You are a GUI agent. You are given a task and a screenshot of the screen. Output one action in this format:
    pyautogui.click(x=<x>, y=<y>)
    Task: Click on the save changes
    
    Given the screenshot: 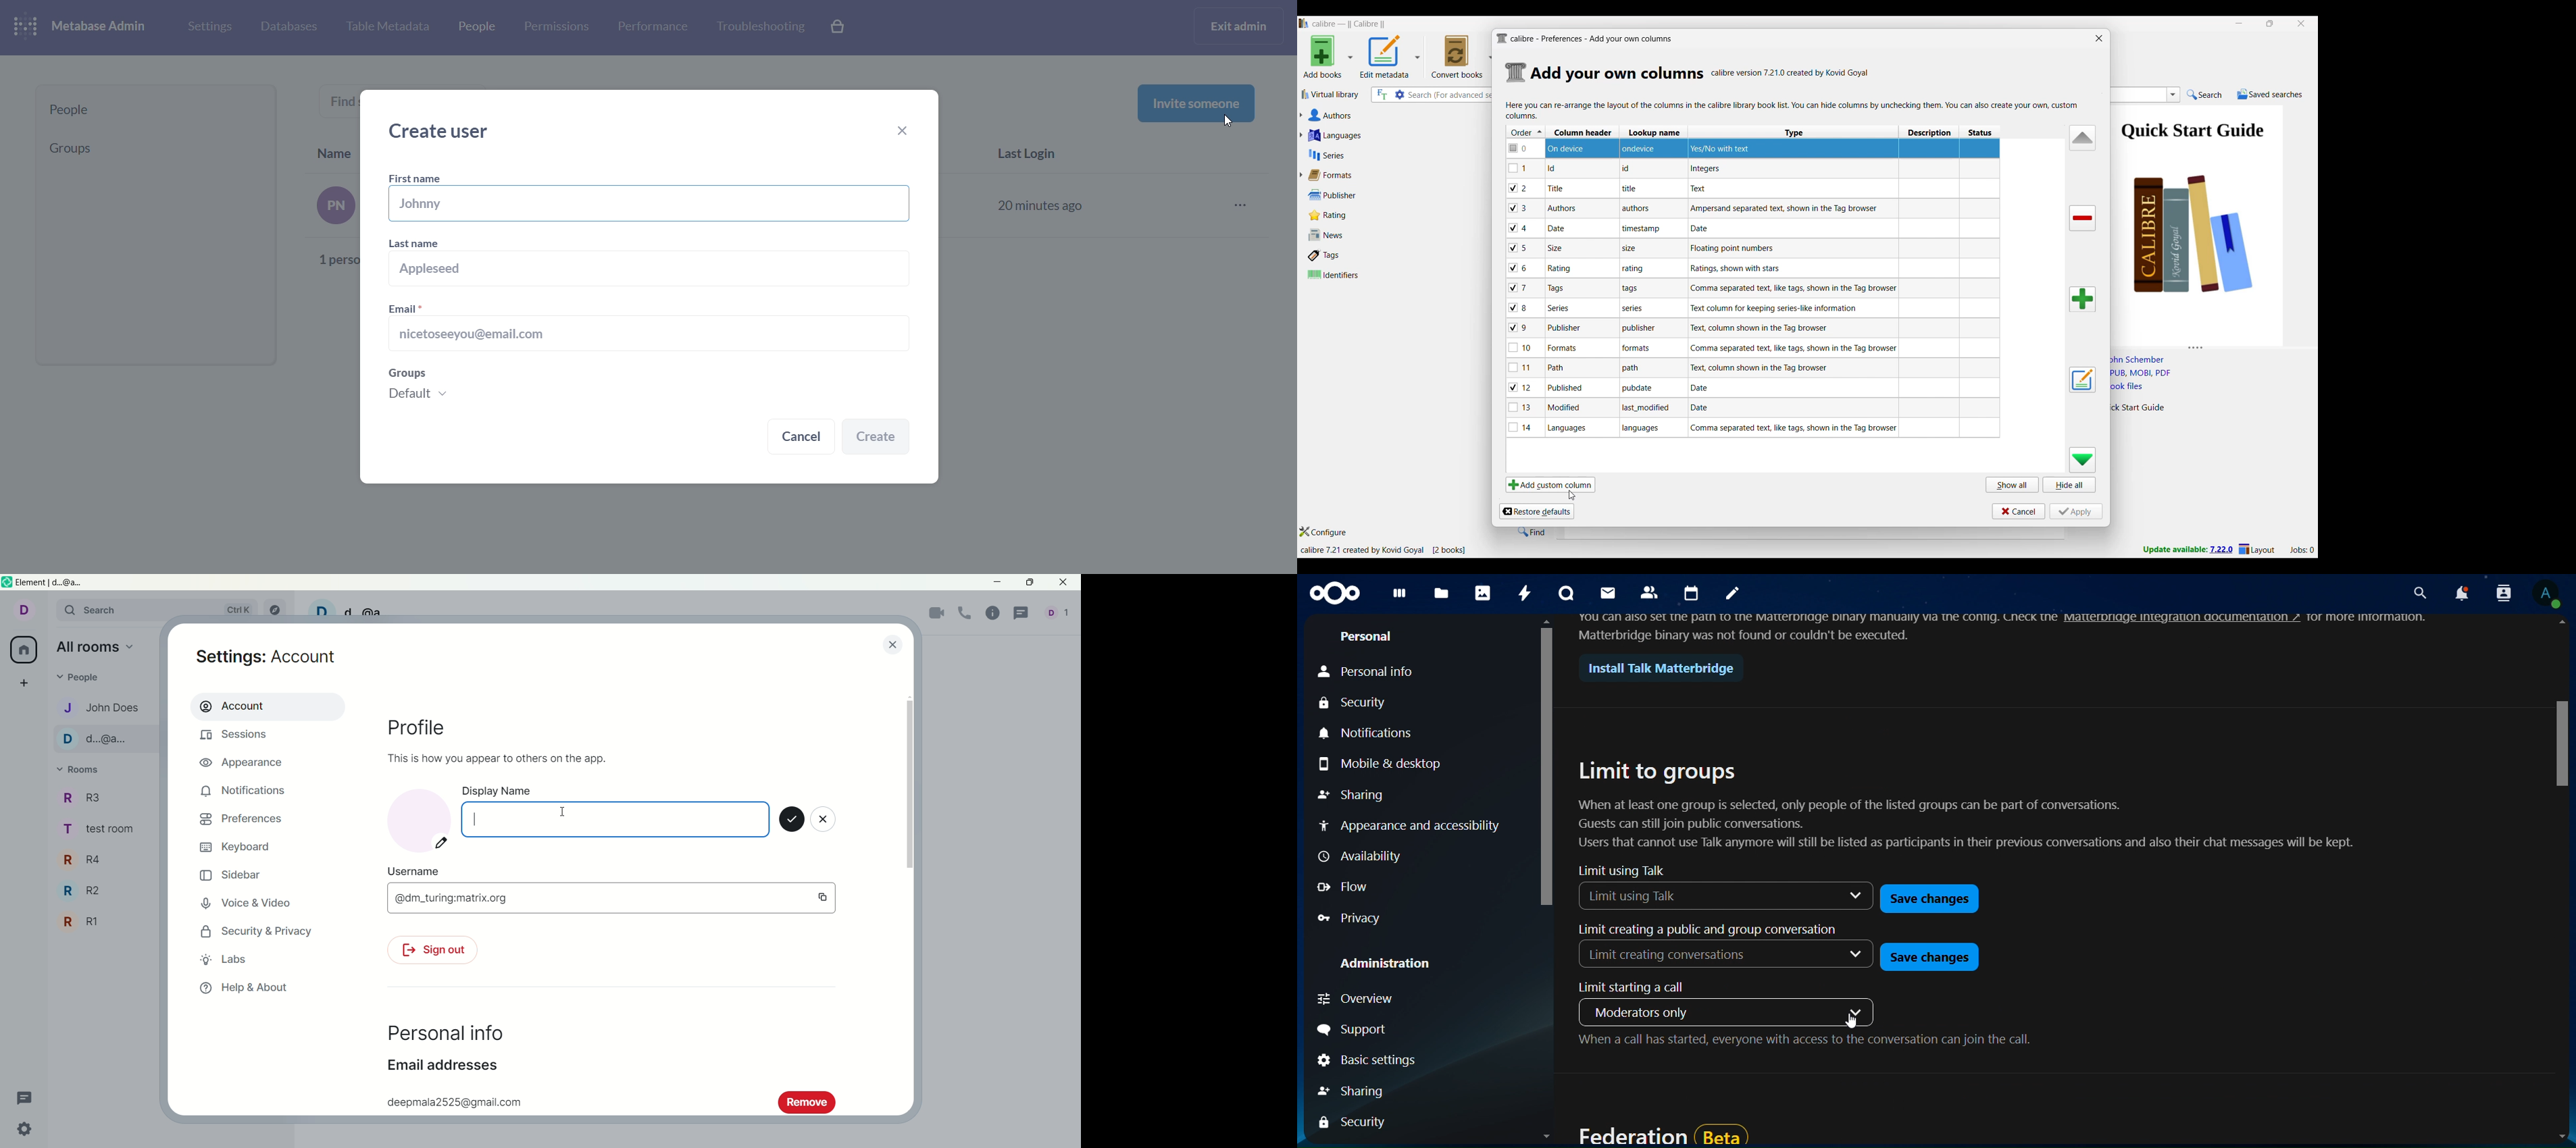 What is the action you would take?
    pyautogui.click(x=1927, y=956)
    